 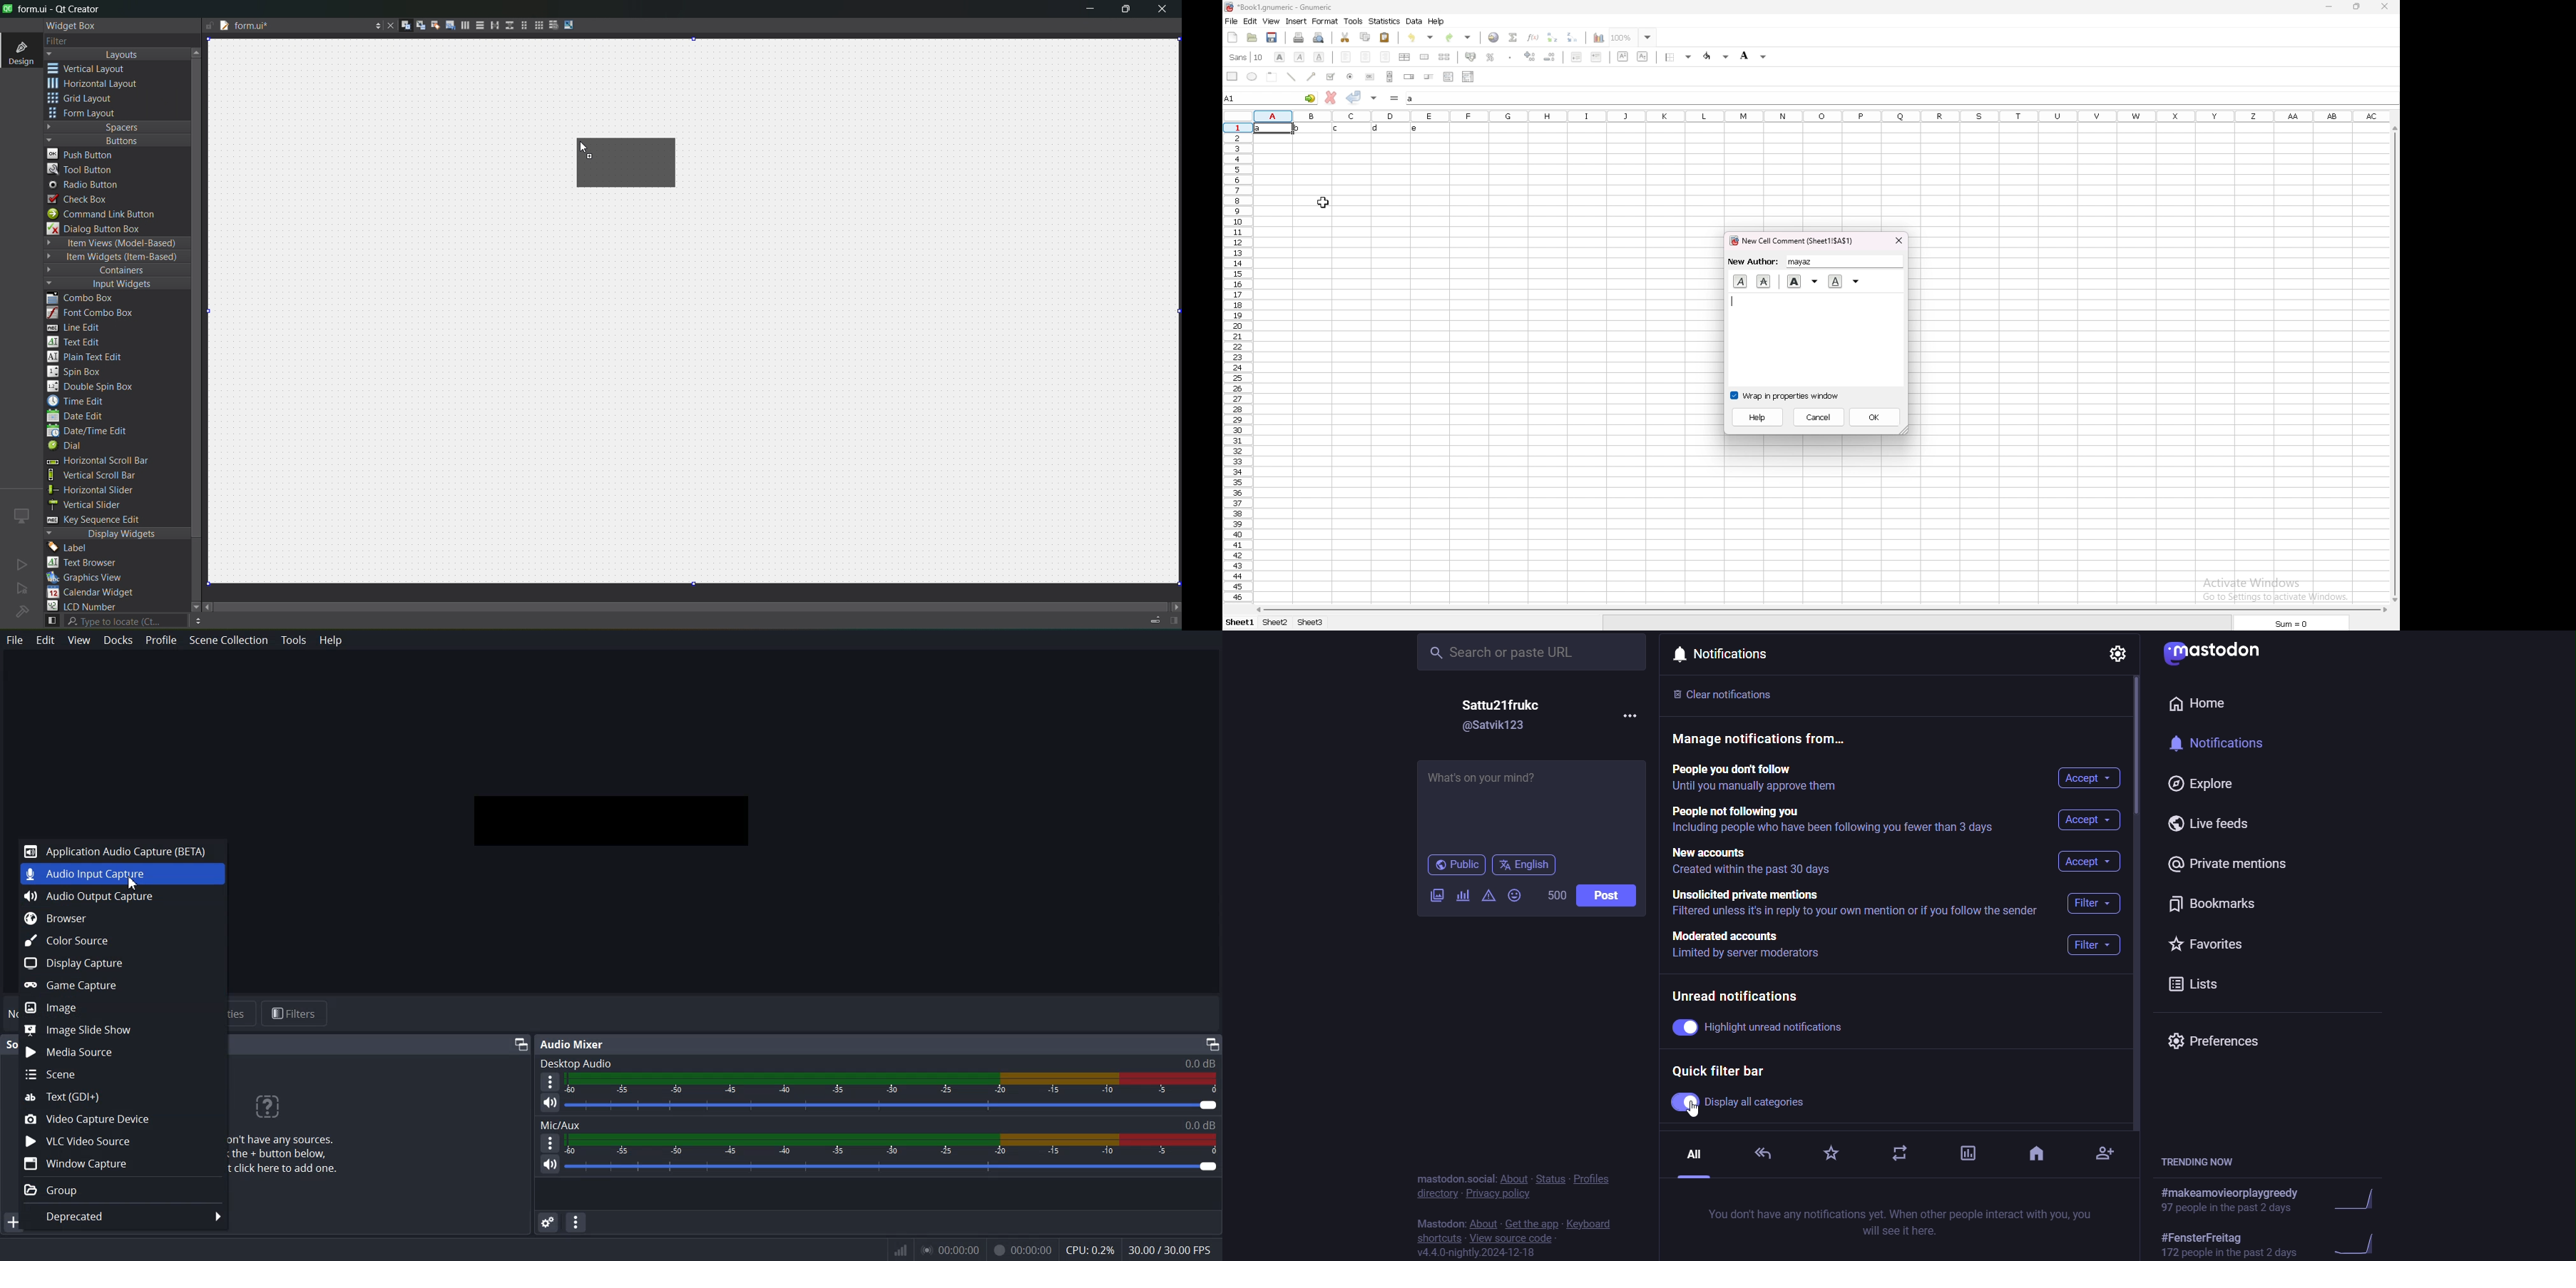 I want to click on input widgets, so click(x=111, y=284).